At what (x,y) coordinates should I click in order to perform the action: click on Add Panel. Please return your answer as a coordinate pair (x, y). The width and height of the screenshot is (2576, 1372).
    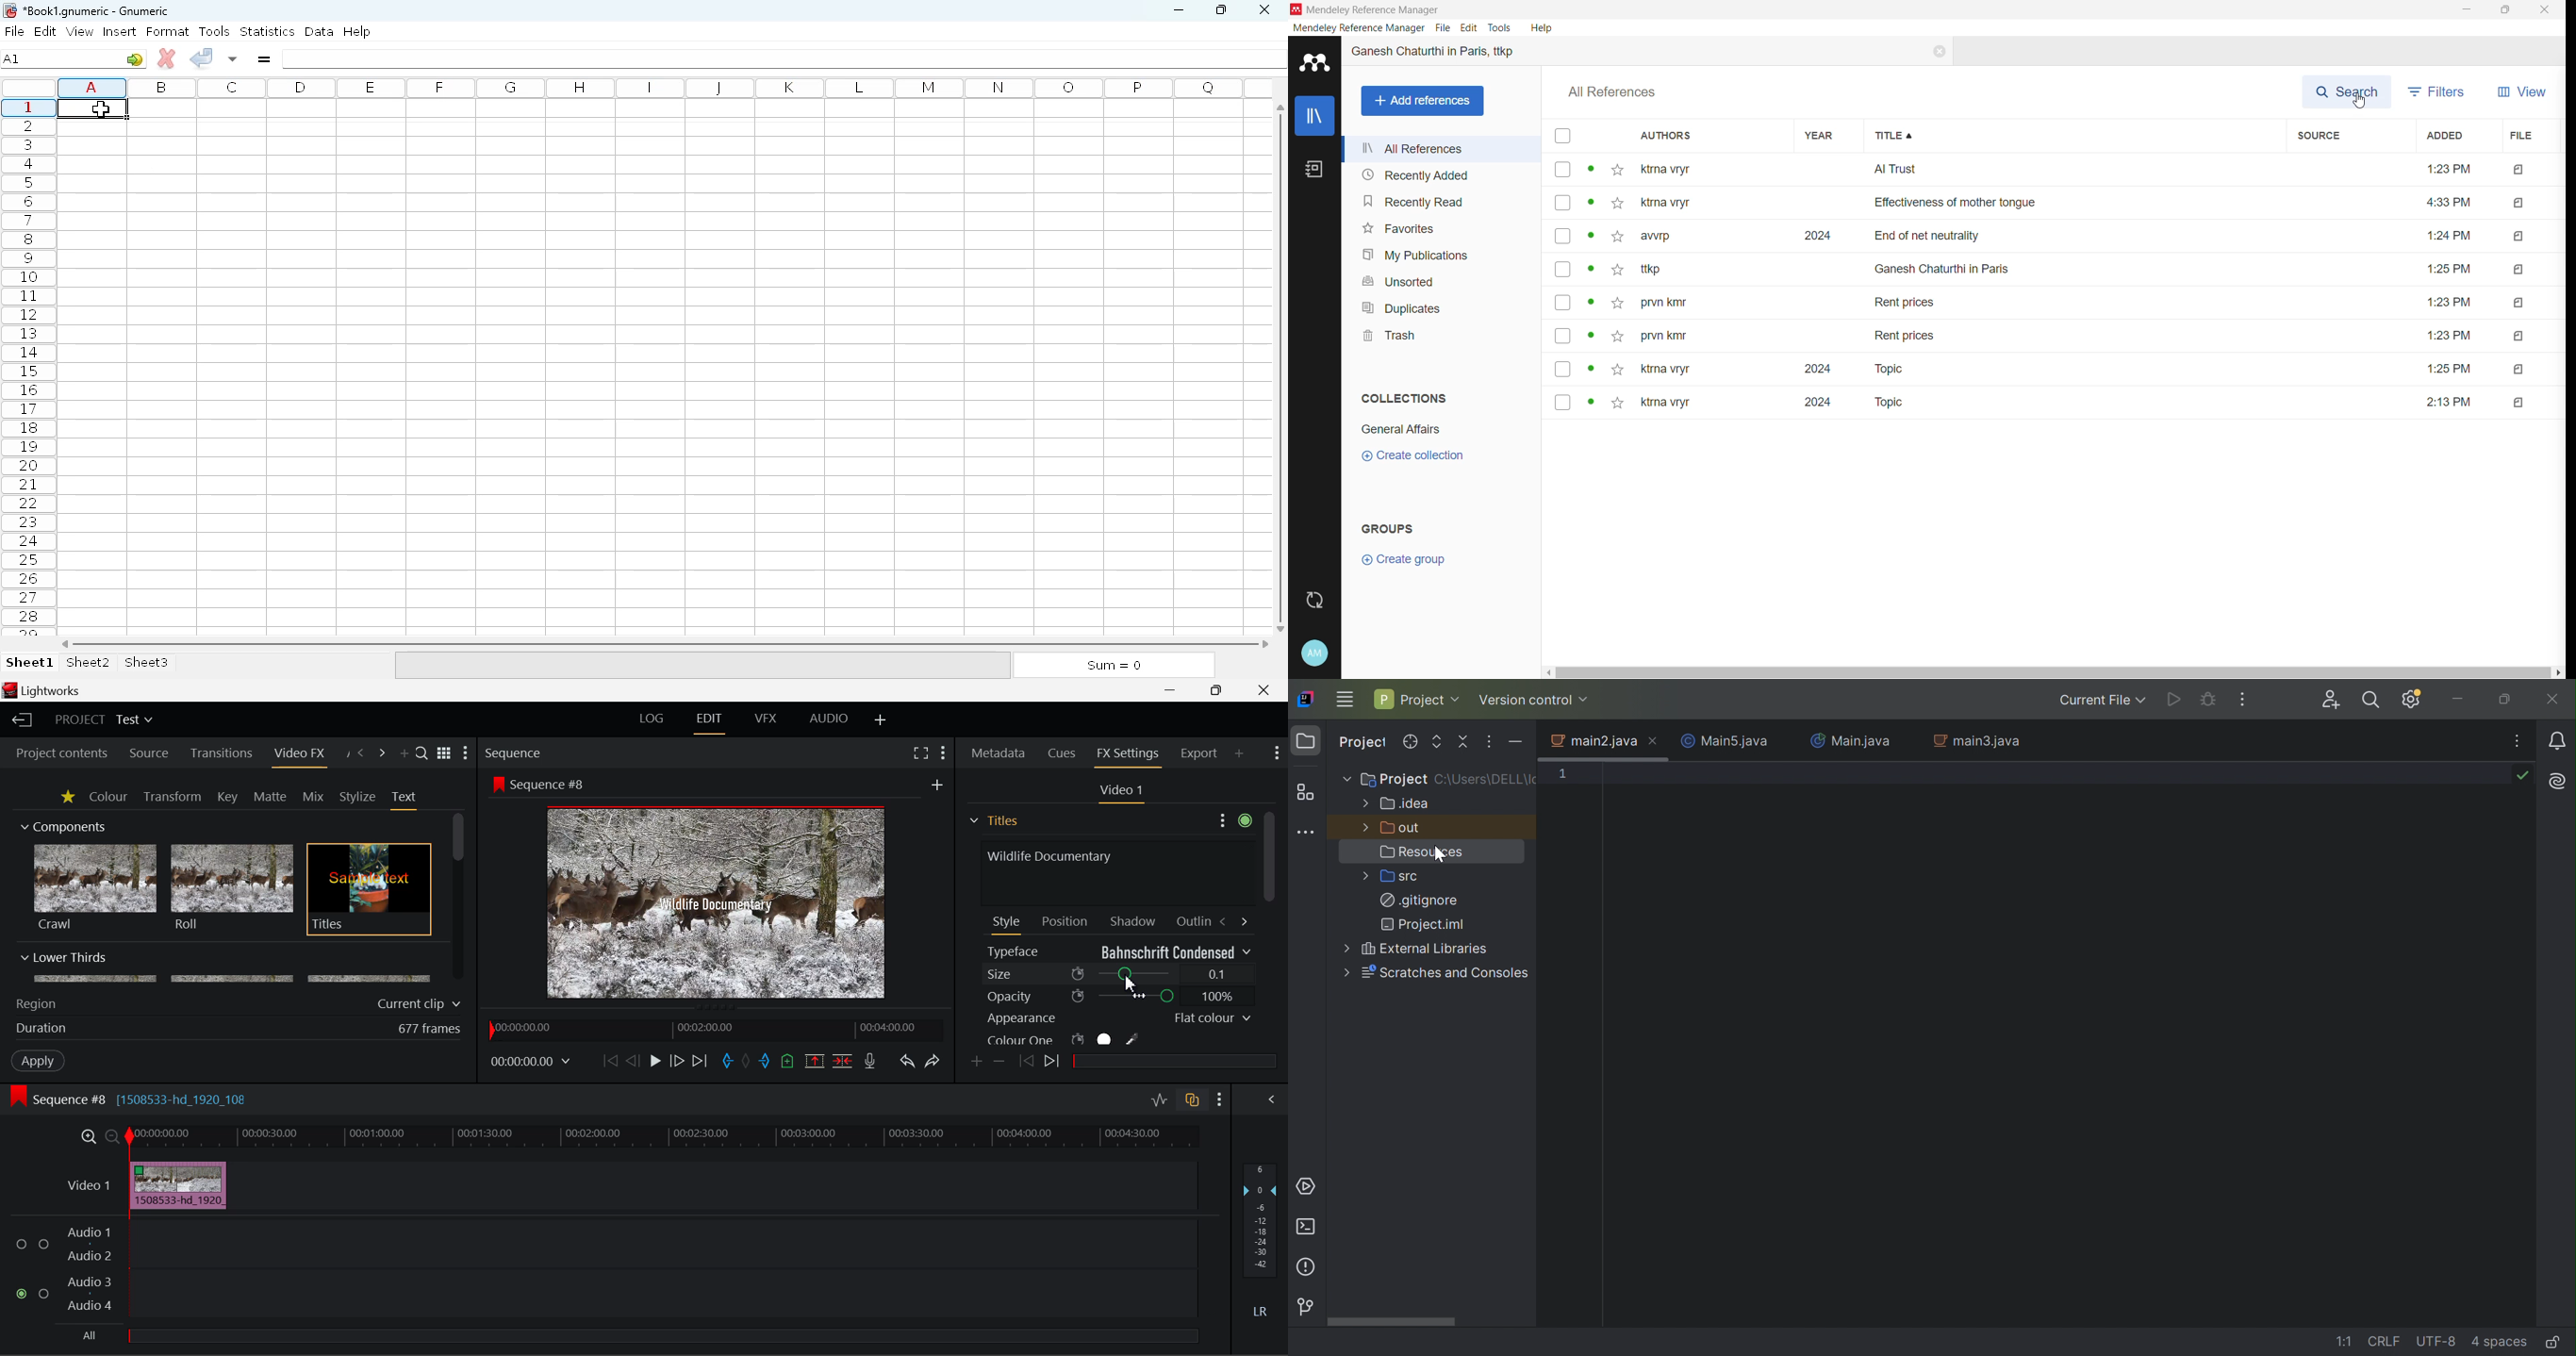
    Looking at the image, I should click on (402, 754).